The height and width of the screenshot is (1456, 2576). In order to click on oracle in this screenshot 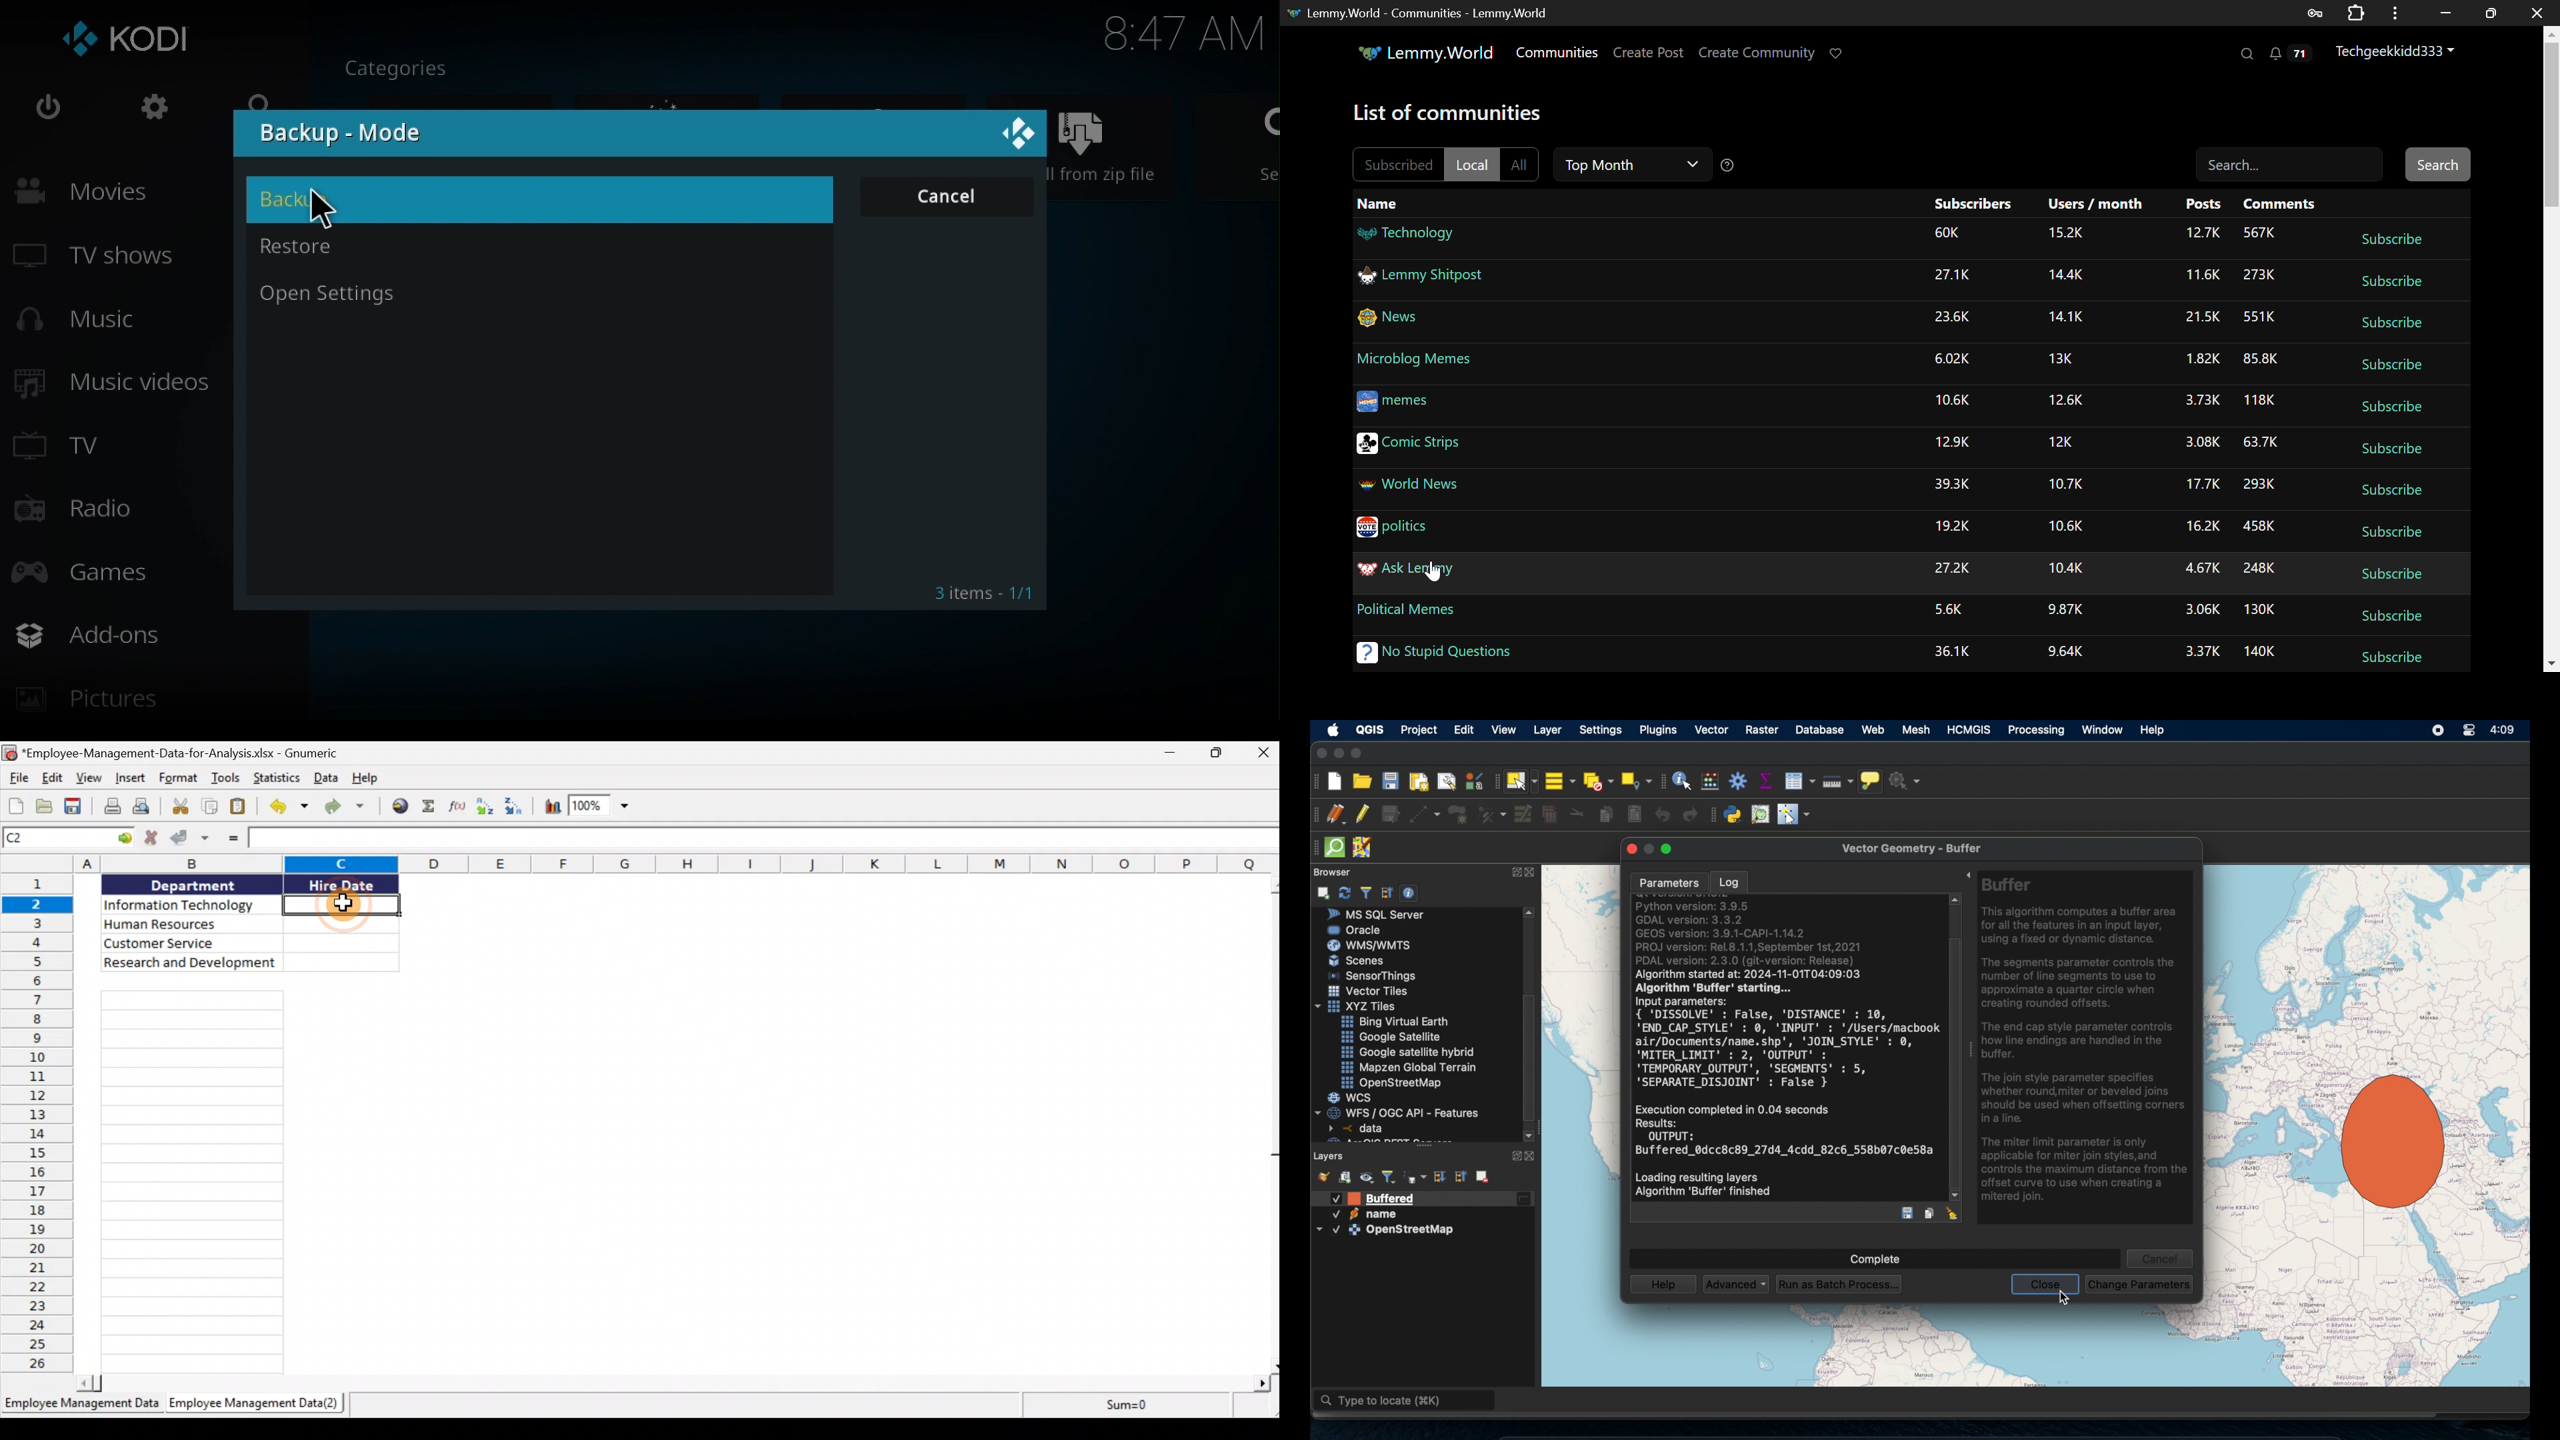, I will do `click(1355, 929)`.